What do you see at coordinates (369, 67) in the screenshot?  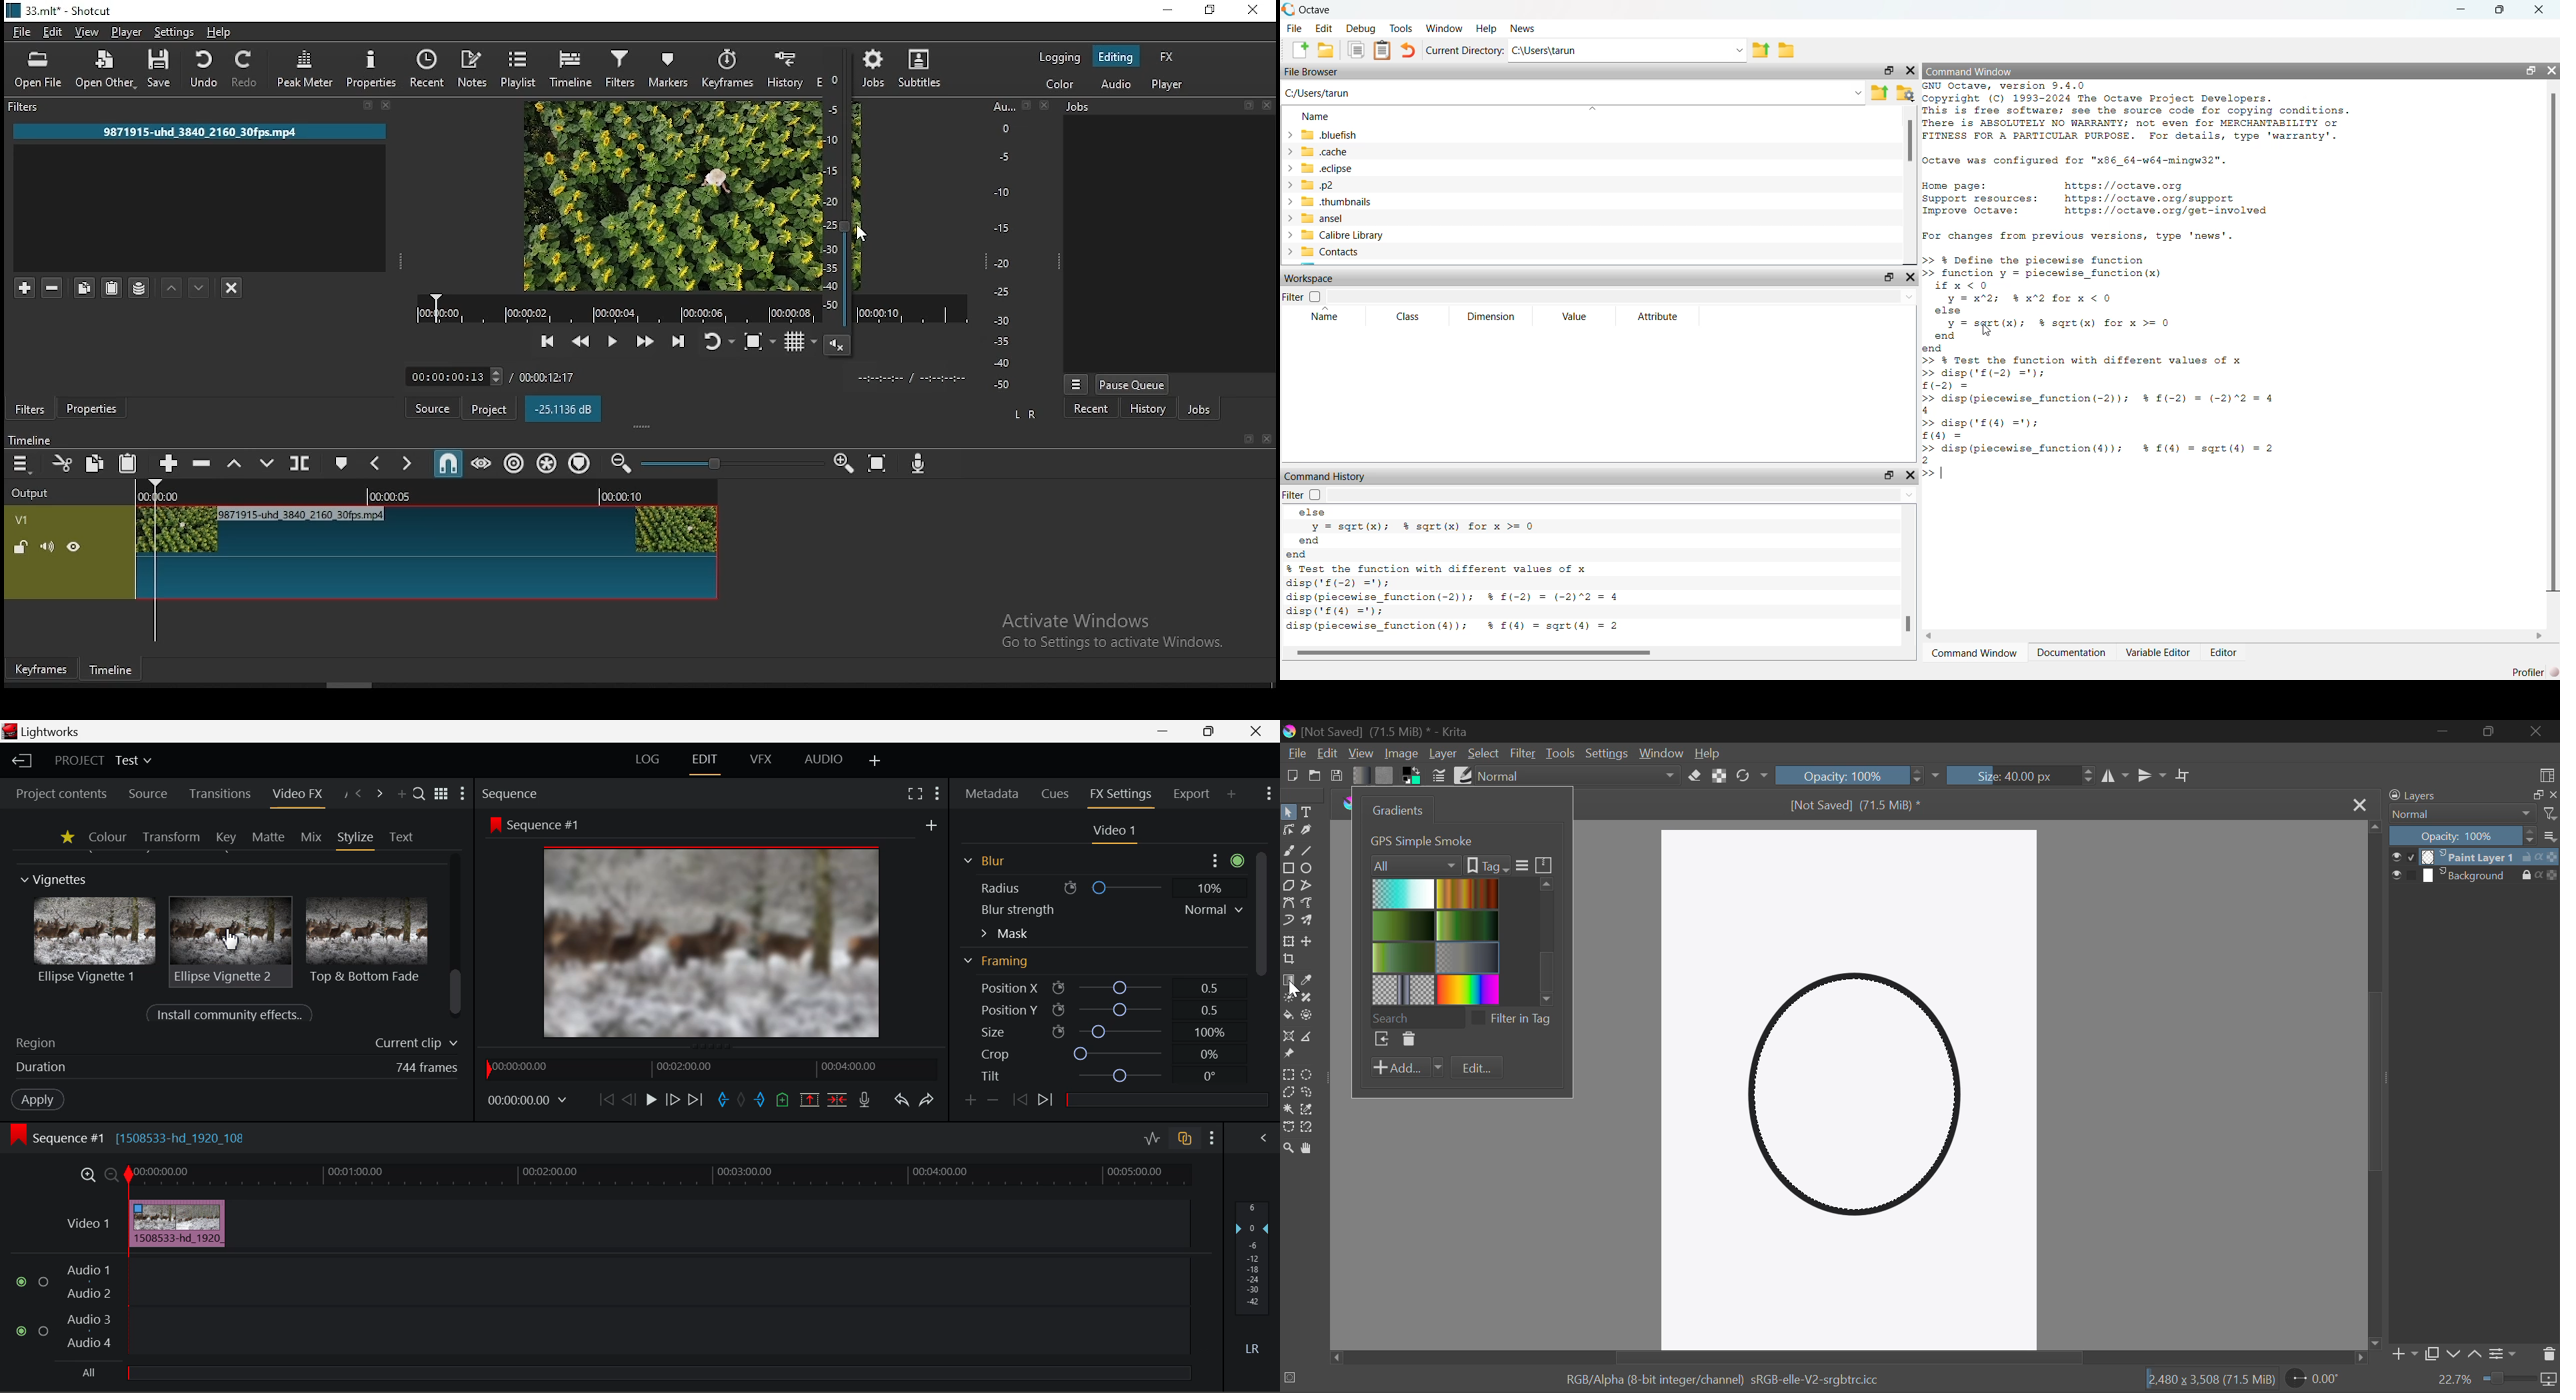 I see `properties` at bounding box center [369, 67].